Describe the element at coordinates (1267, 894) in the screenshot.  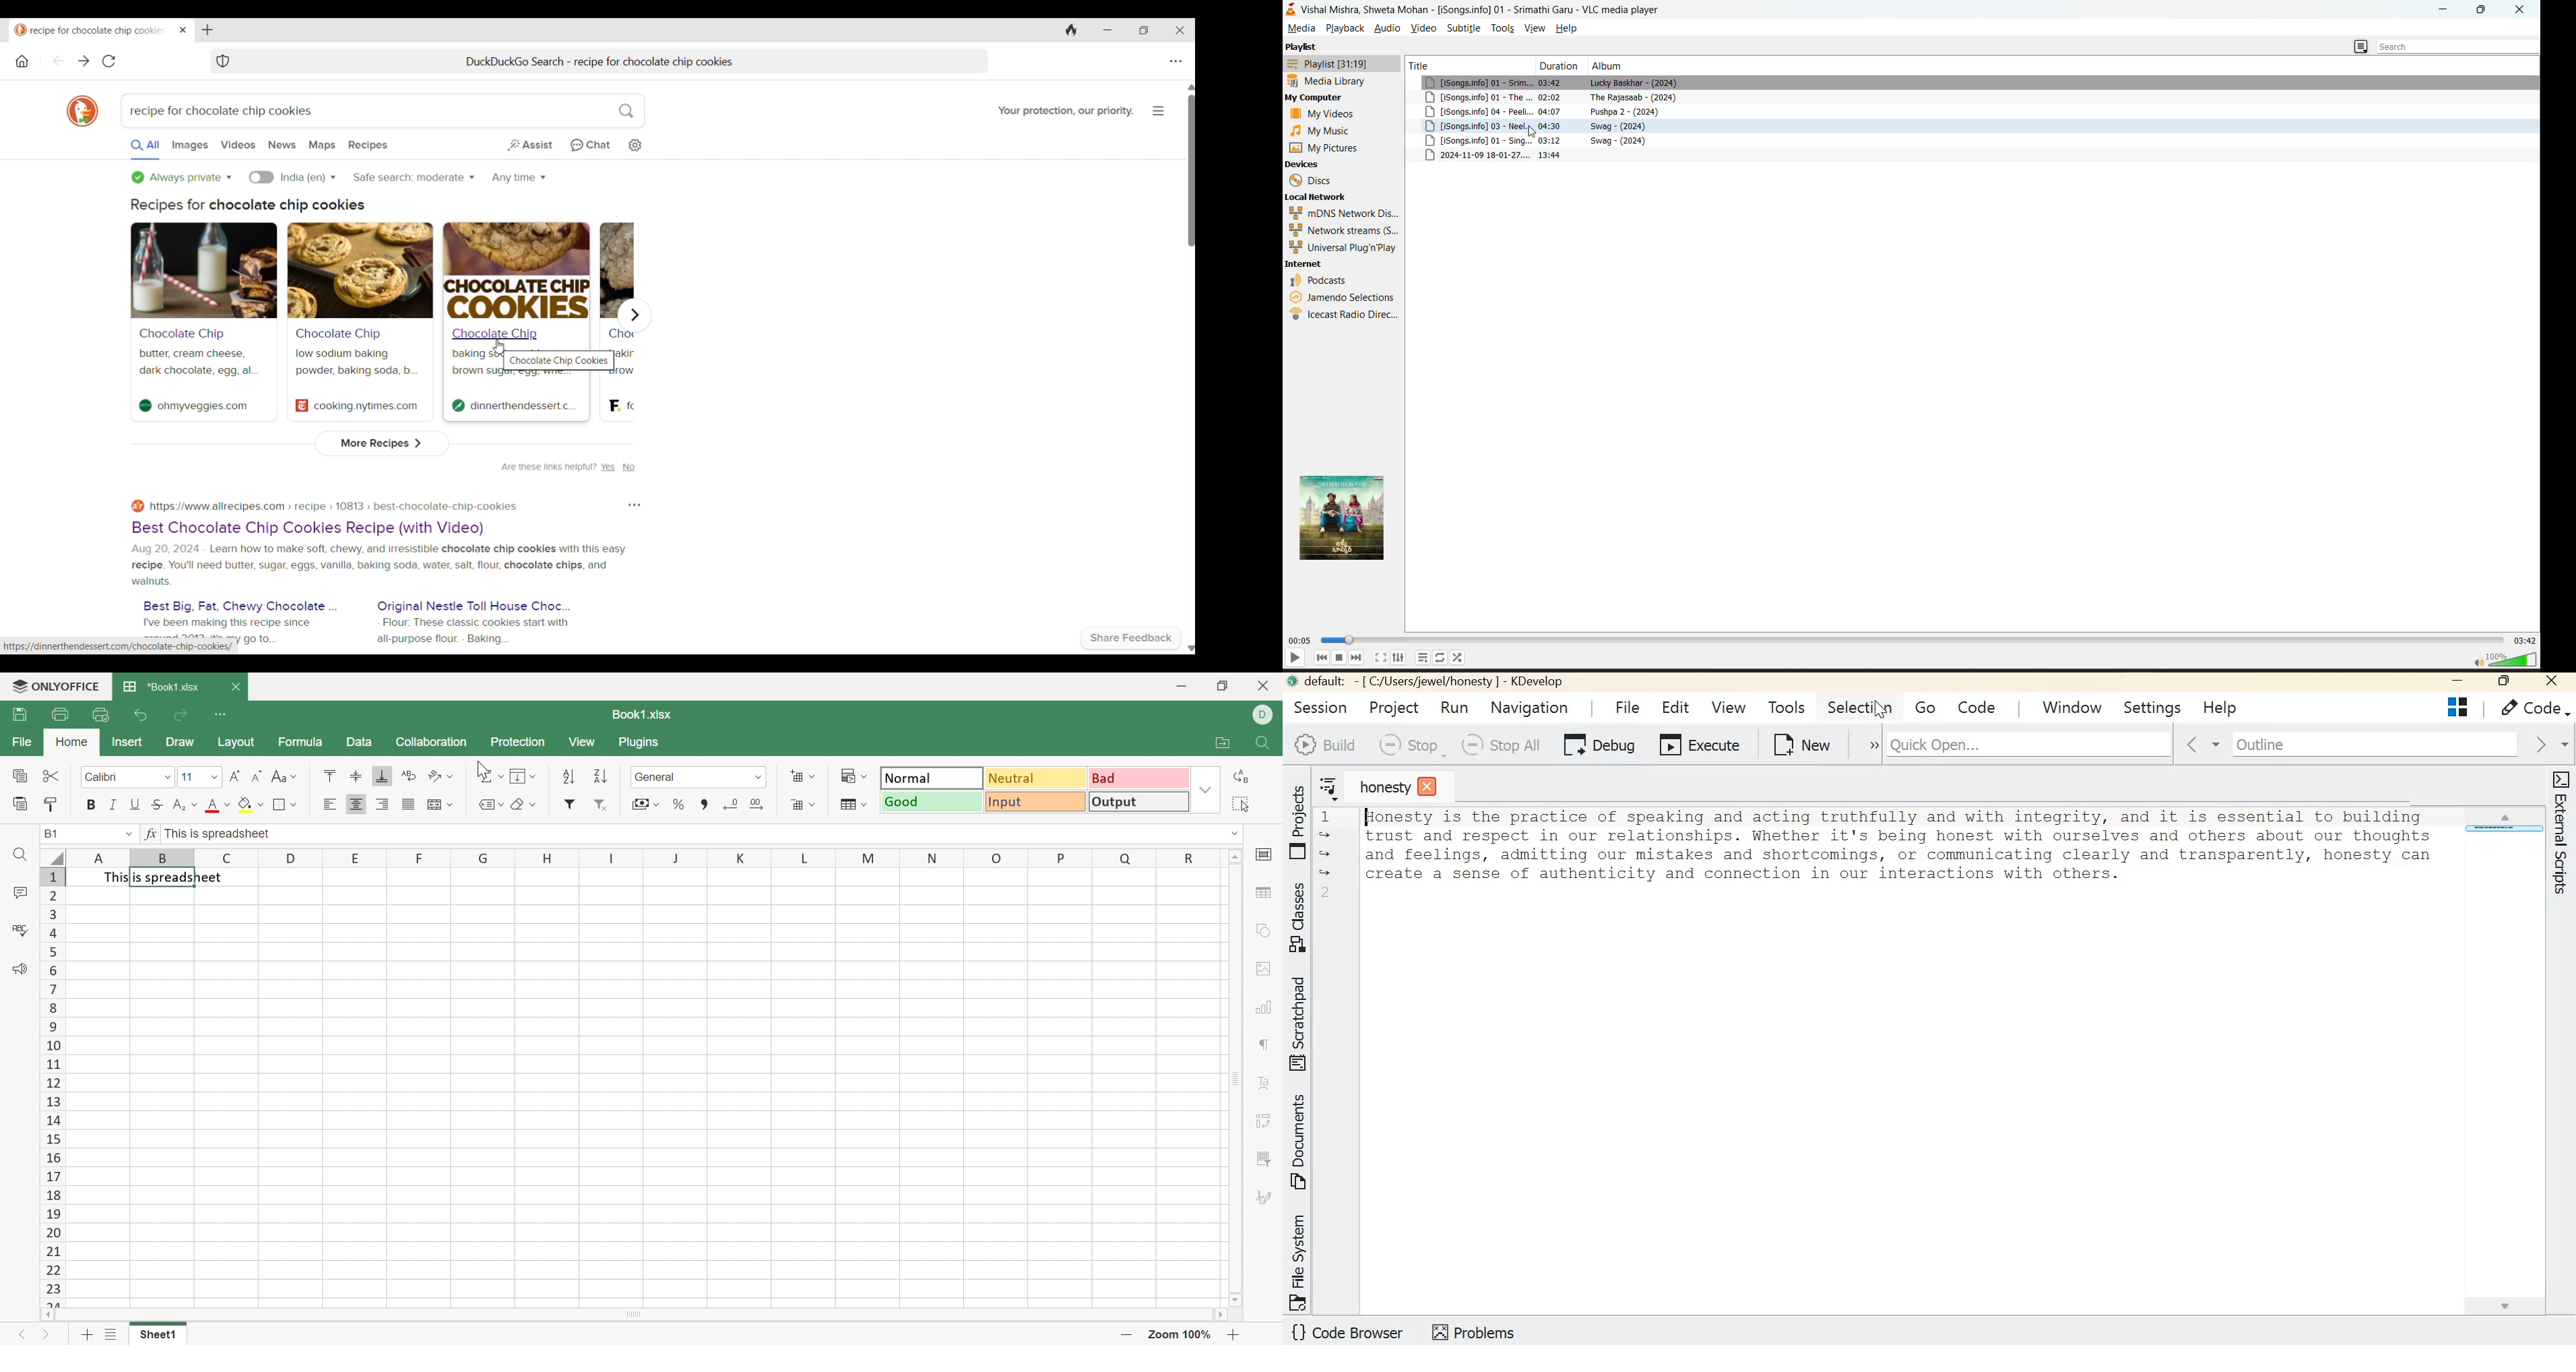
I see `table settings` at that location.